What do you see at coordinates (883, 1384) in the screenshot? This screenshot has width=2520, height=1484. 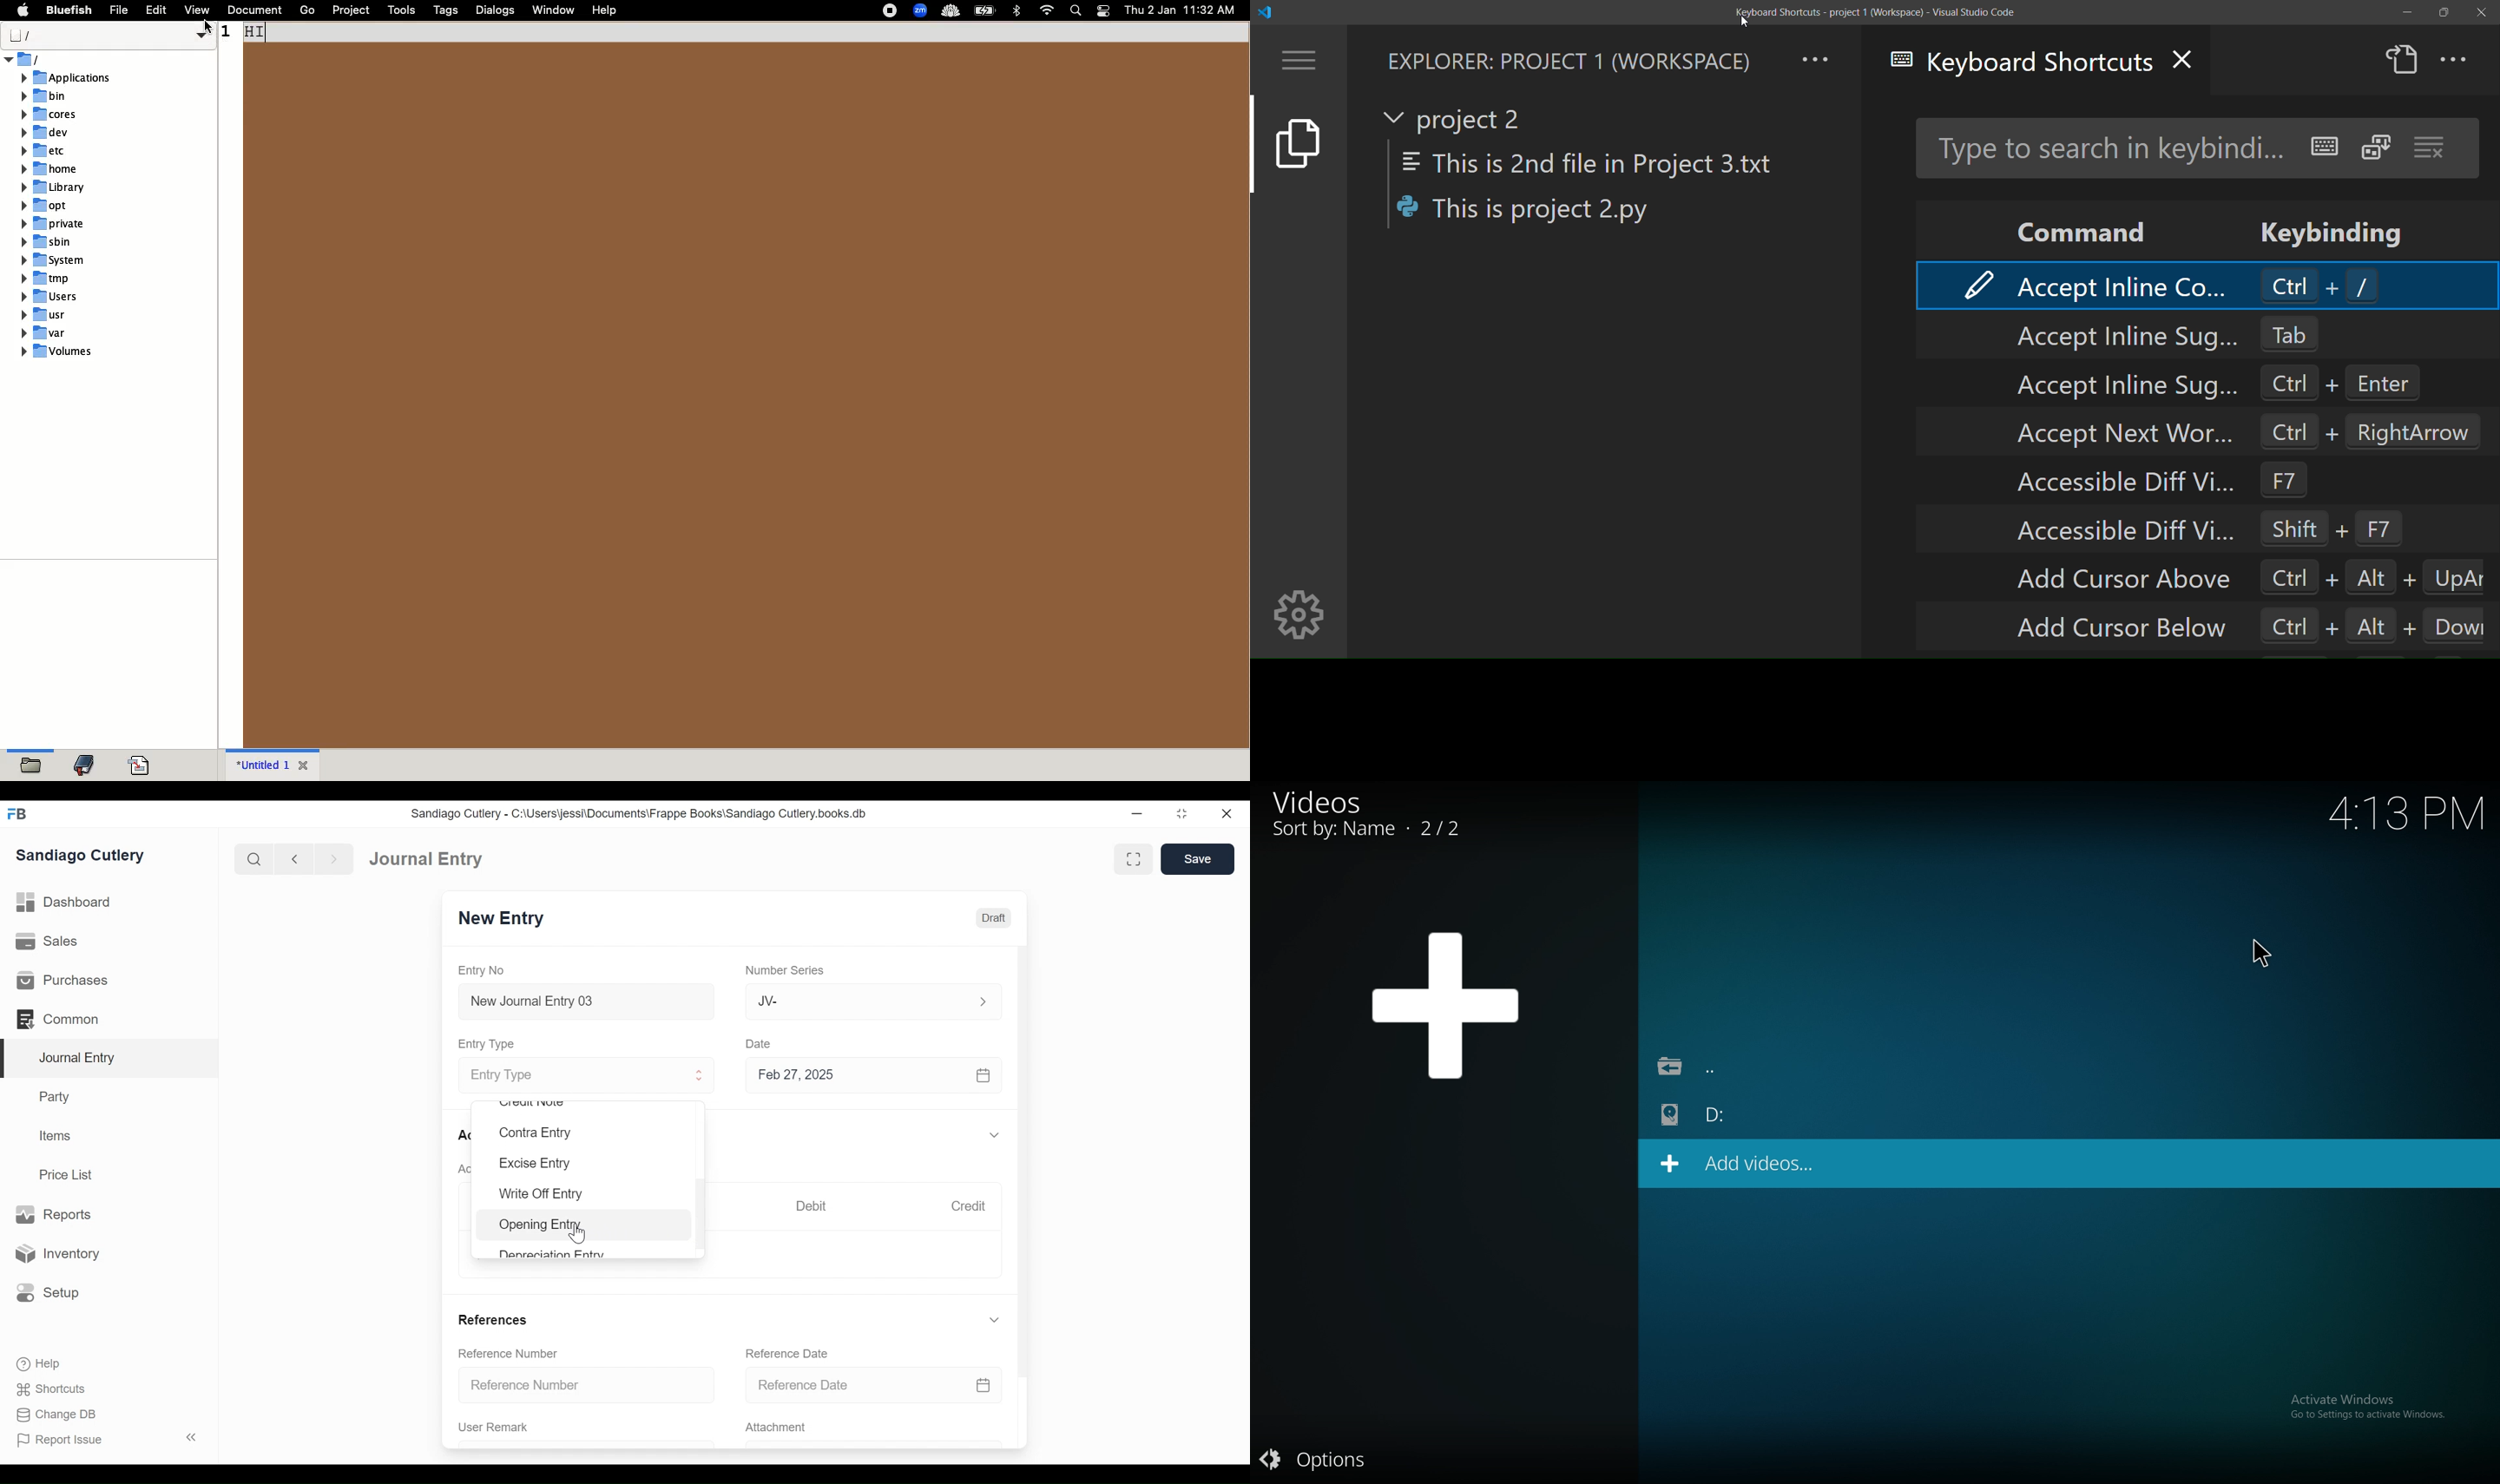 I see `Reference Date` at bounding box center [883, 1384].